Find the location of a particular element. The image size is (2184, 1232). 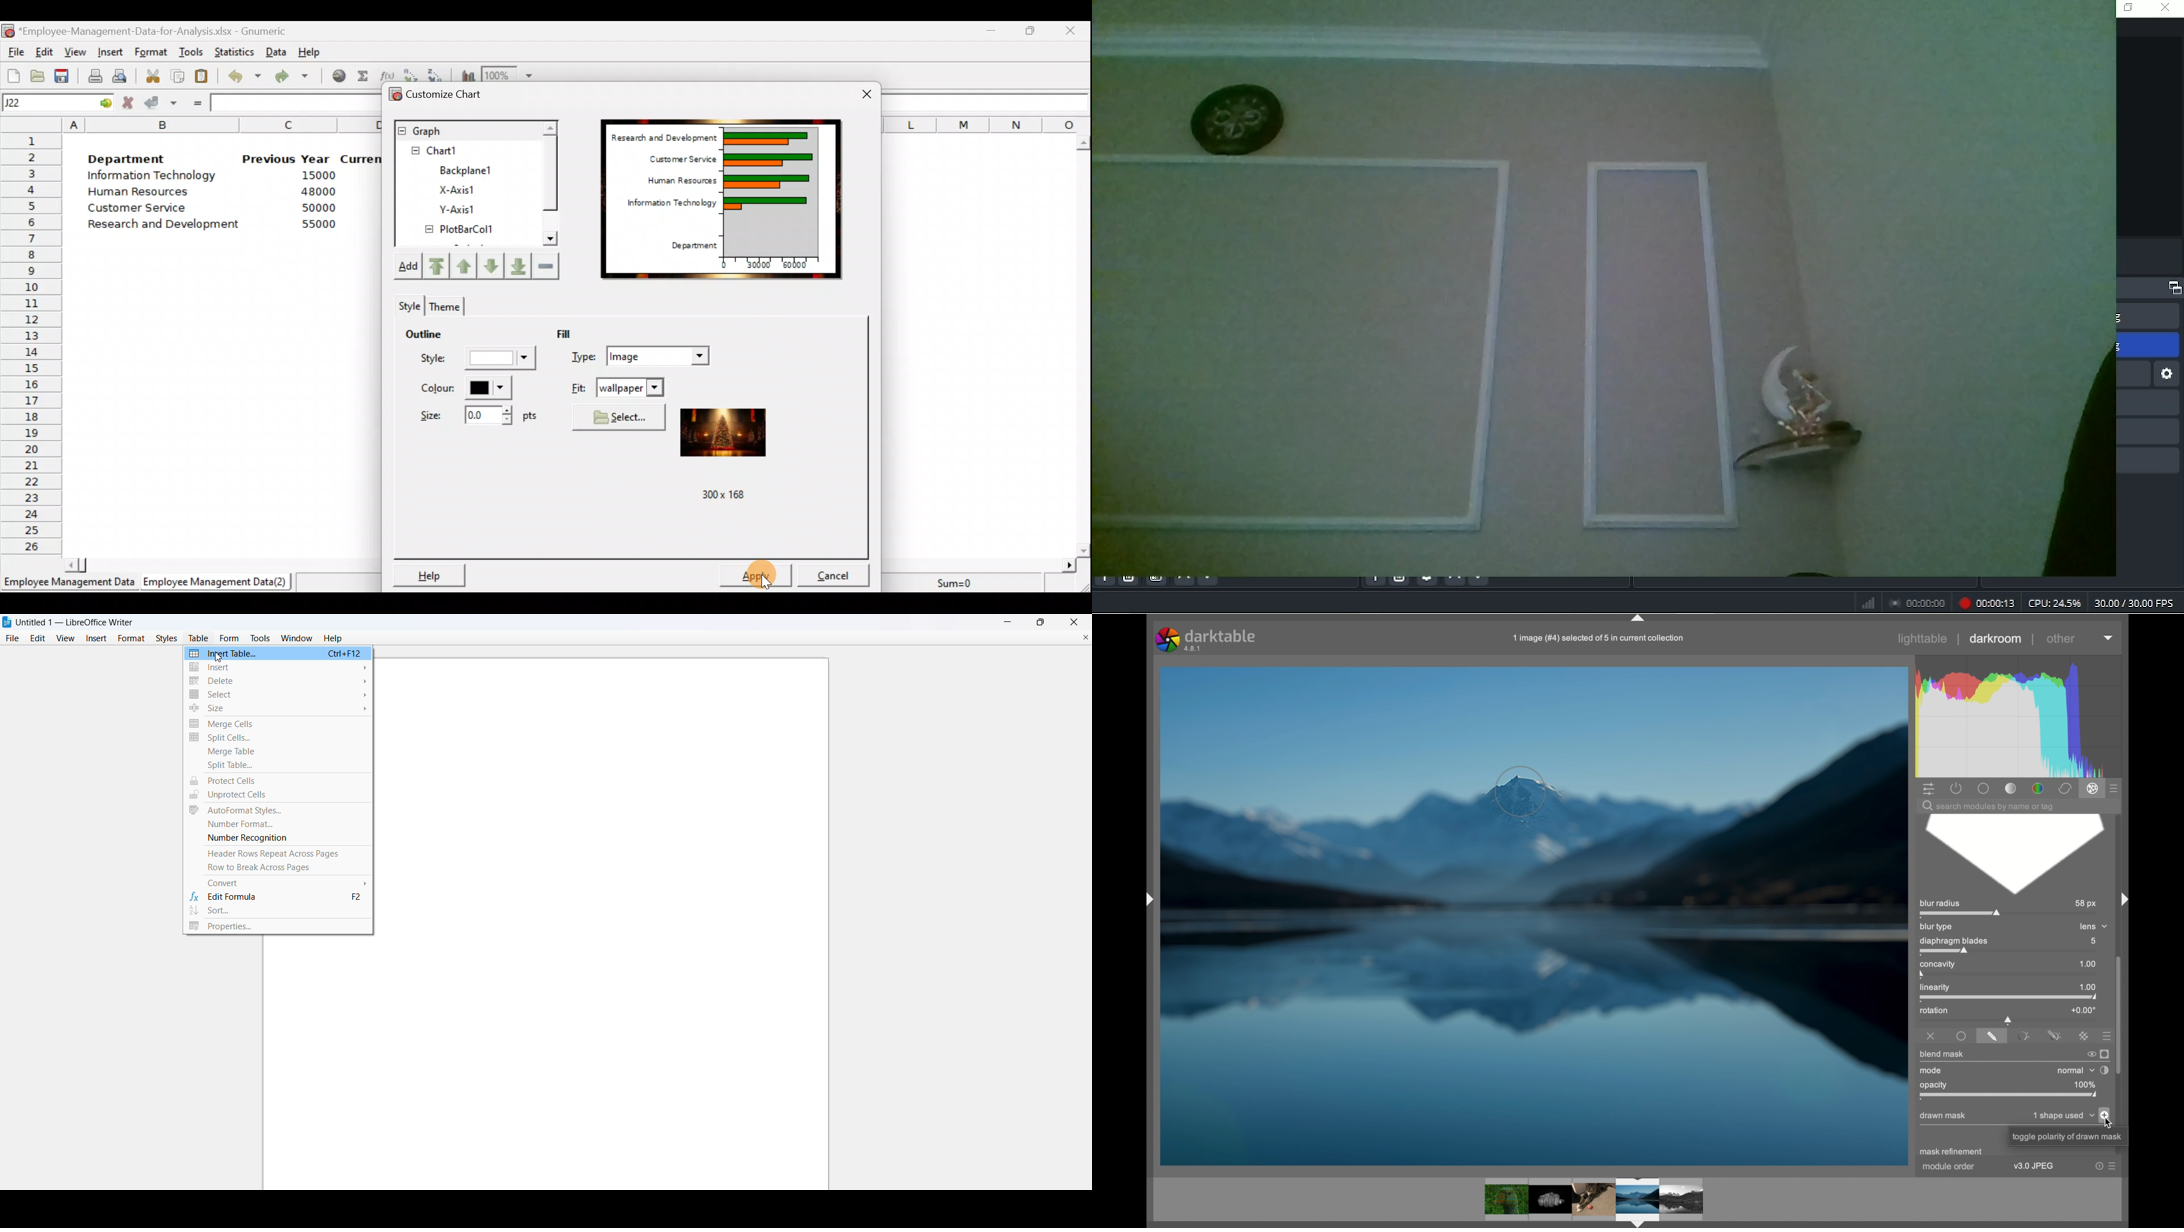

drag handle is located at coordinates (1639, 619).